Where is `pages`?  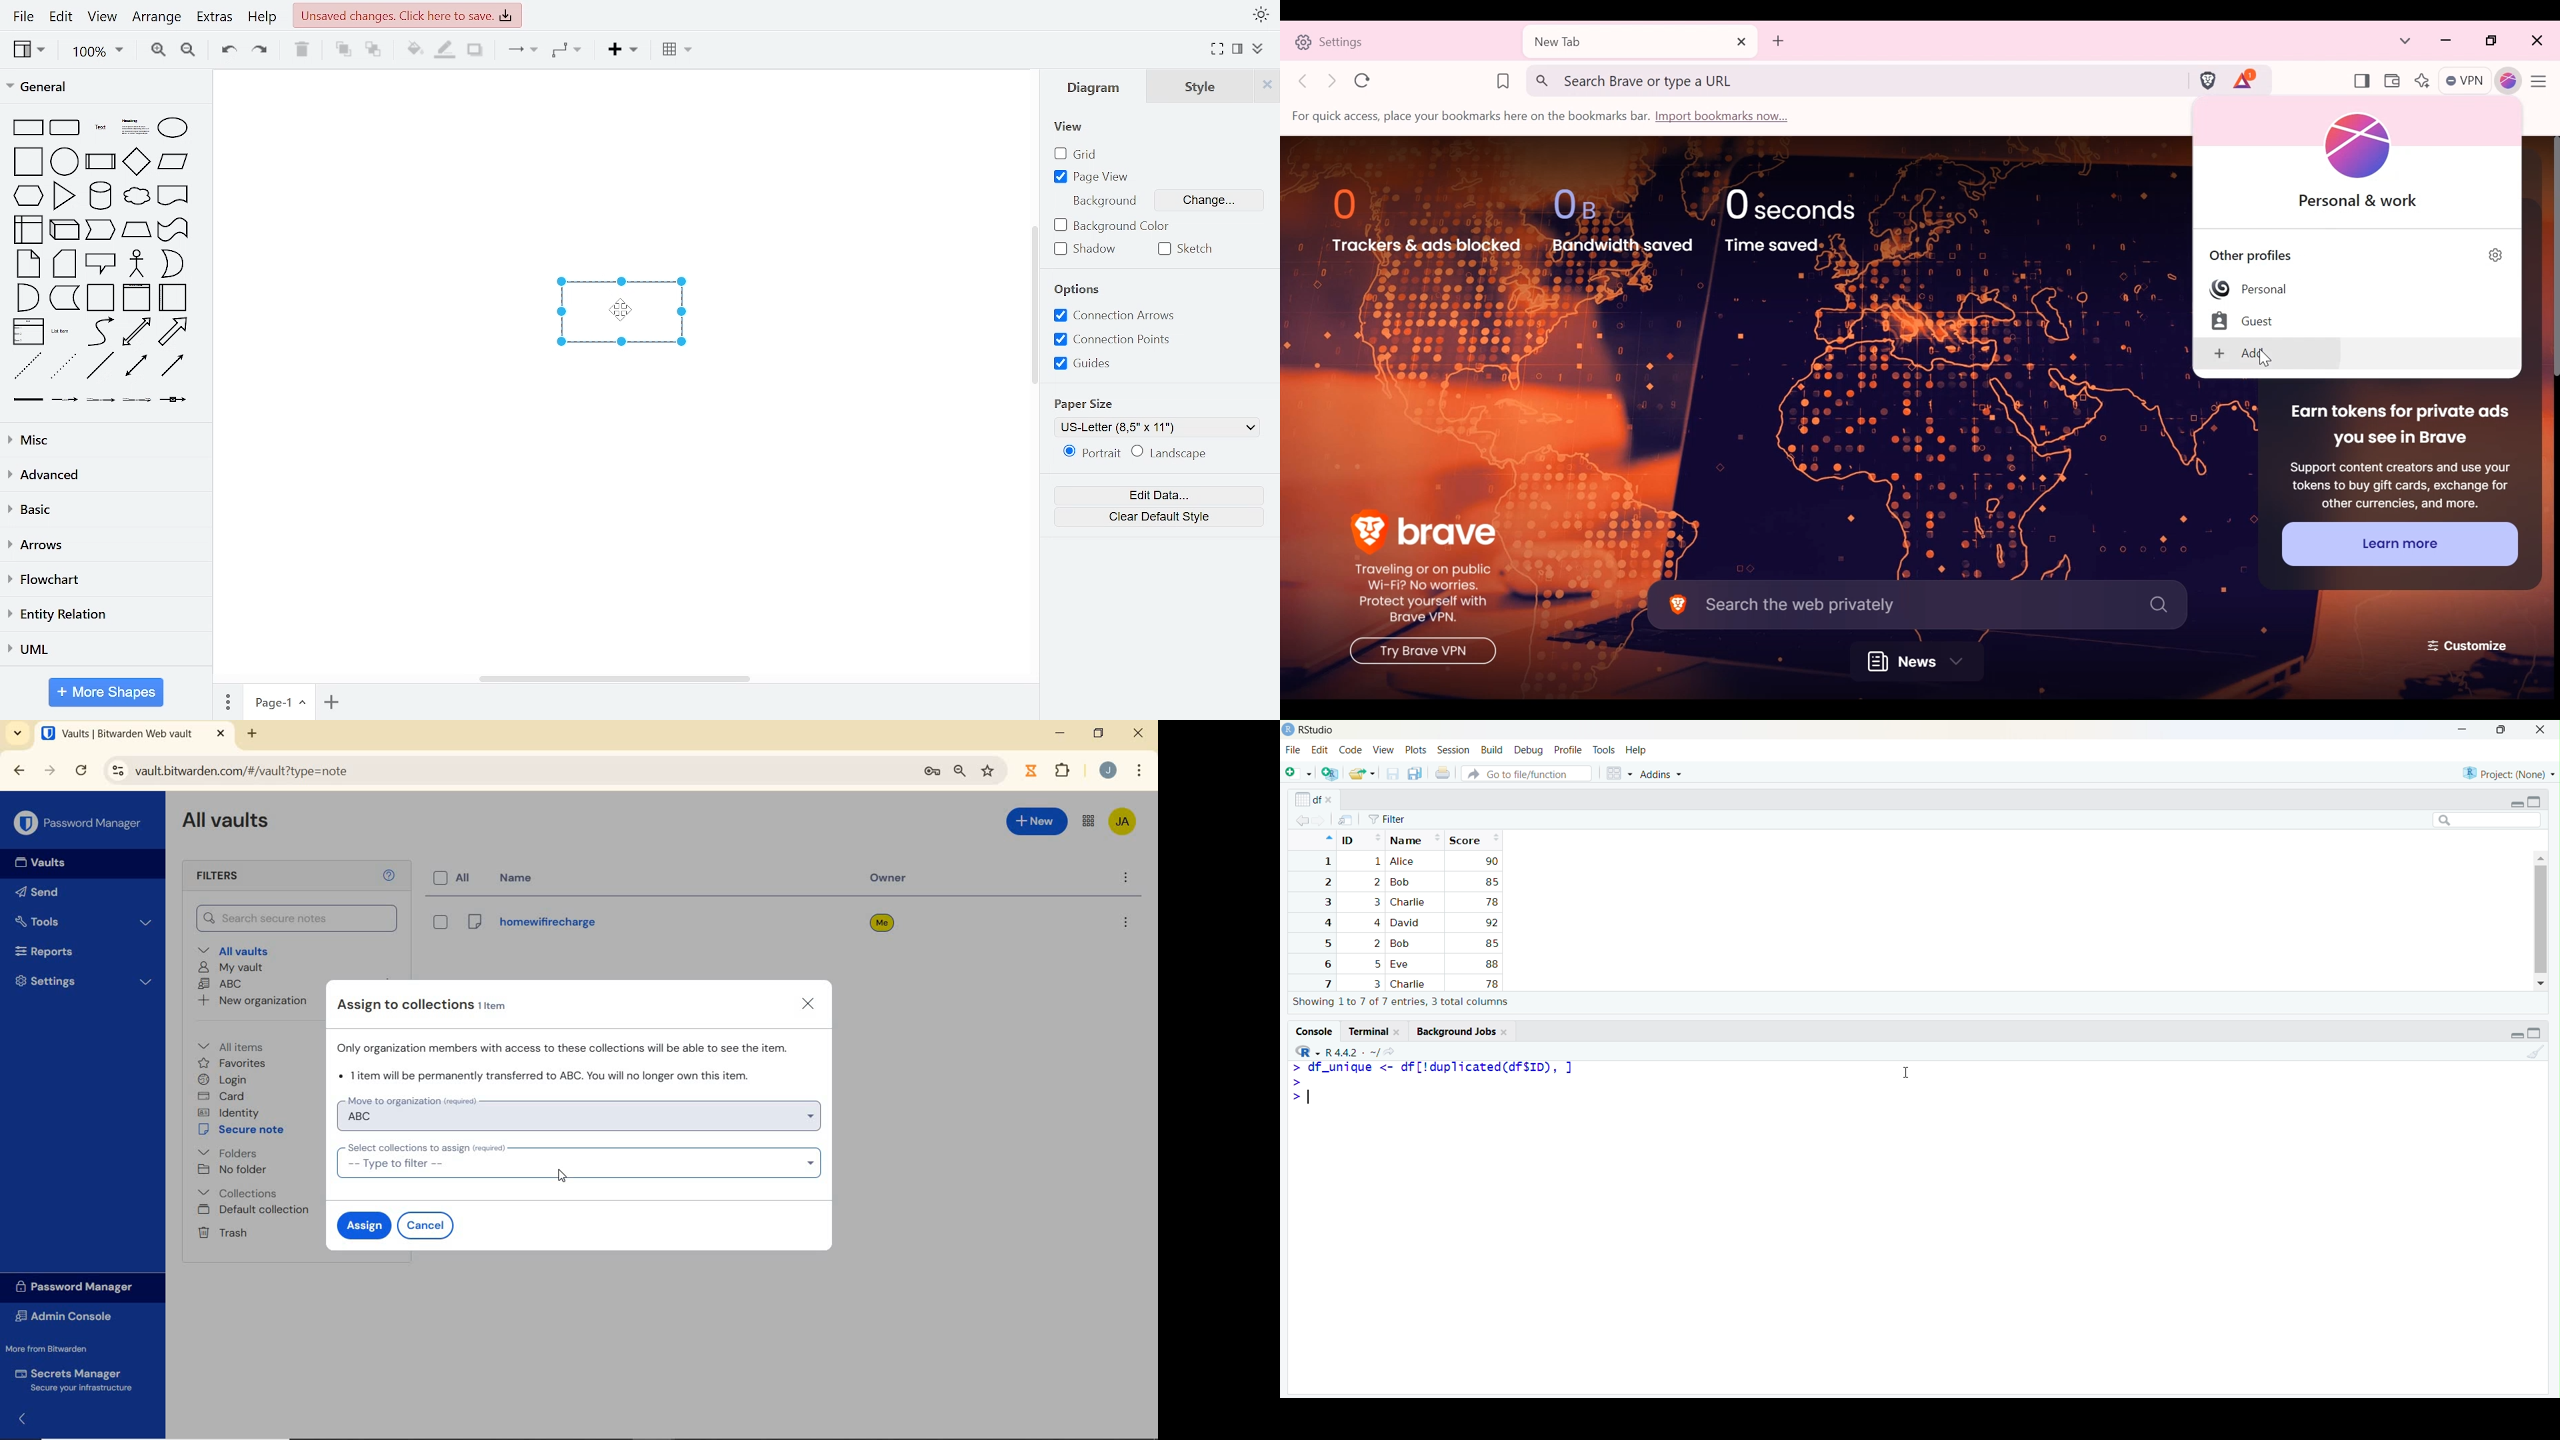 pages is located at coordinates (226, 701).